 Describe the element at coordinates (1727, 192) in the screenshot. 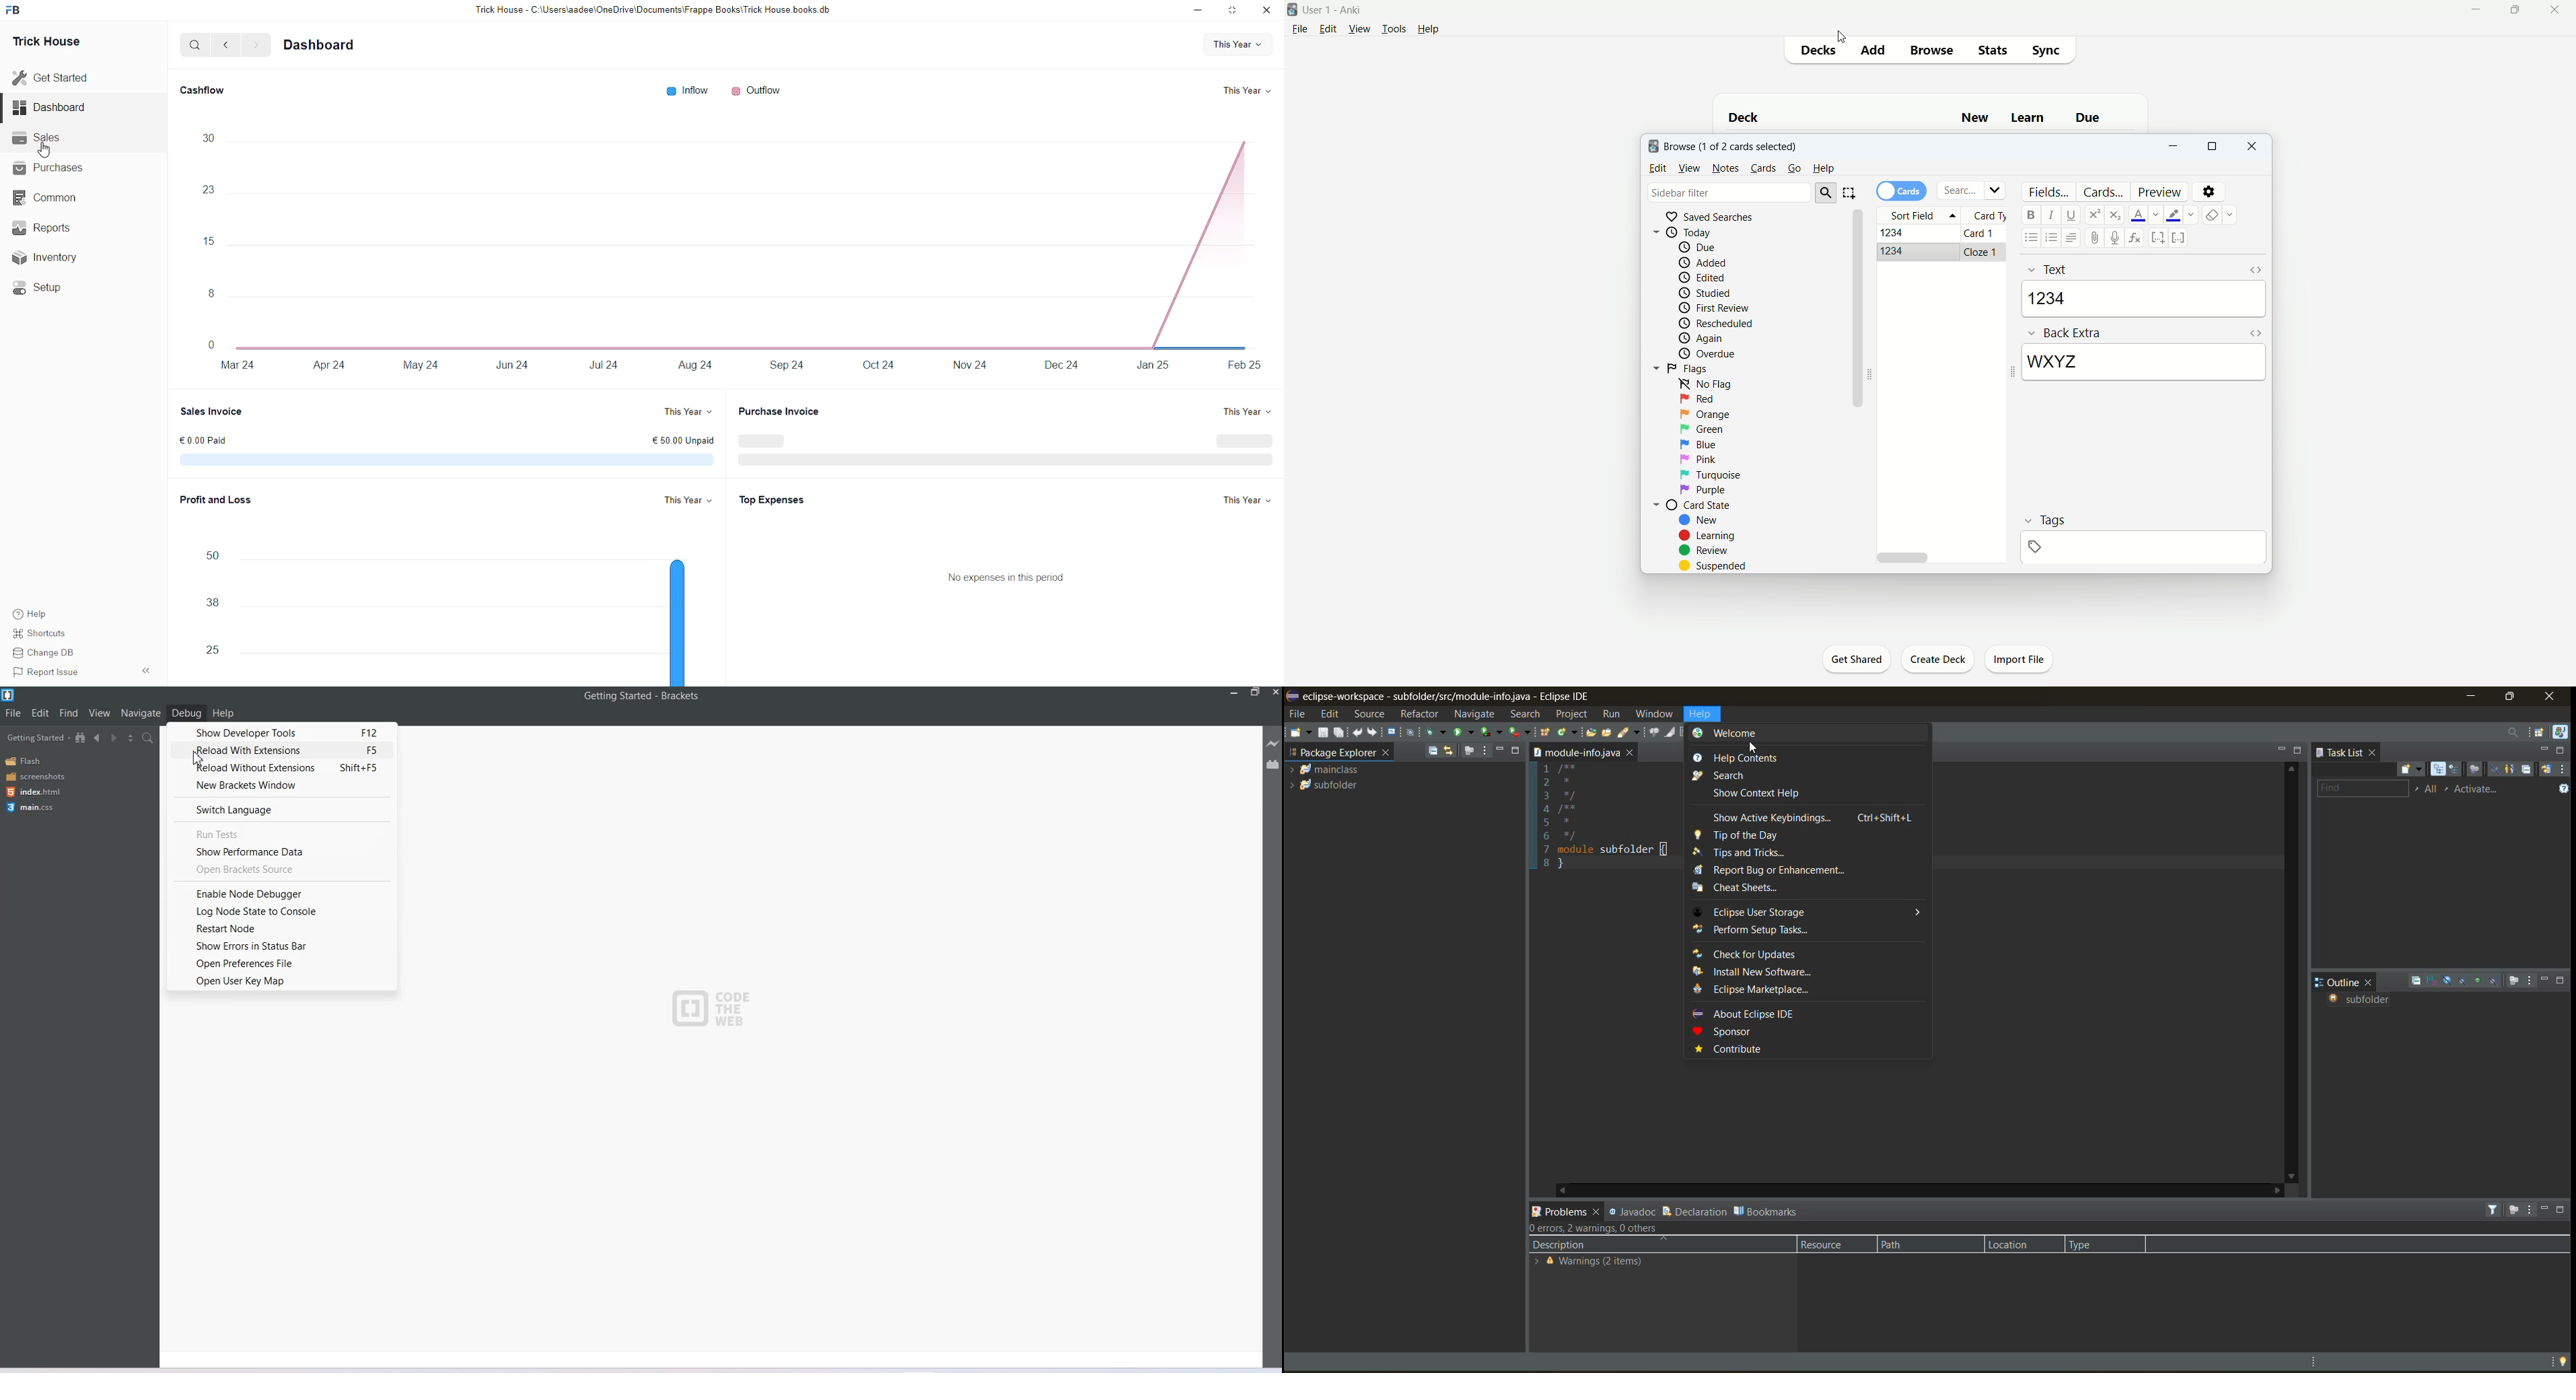

I see `sidebar filter` at that location.